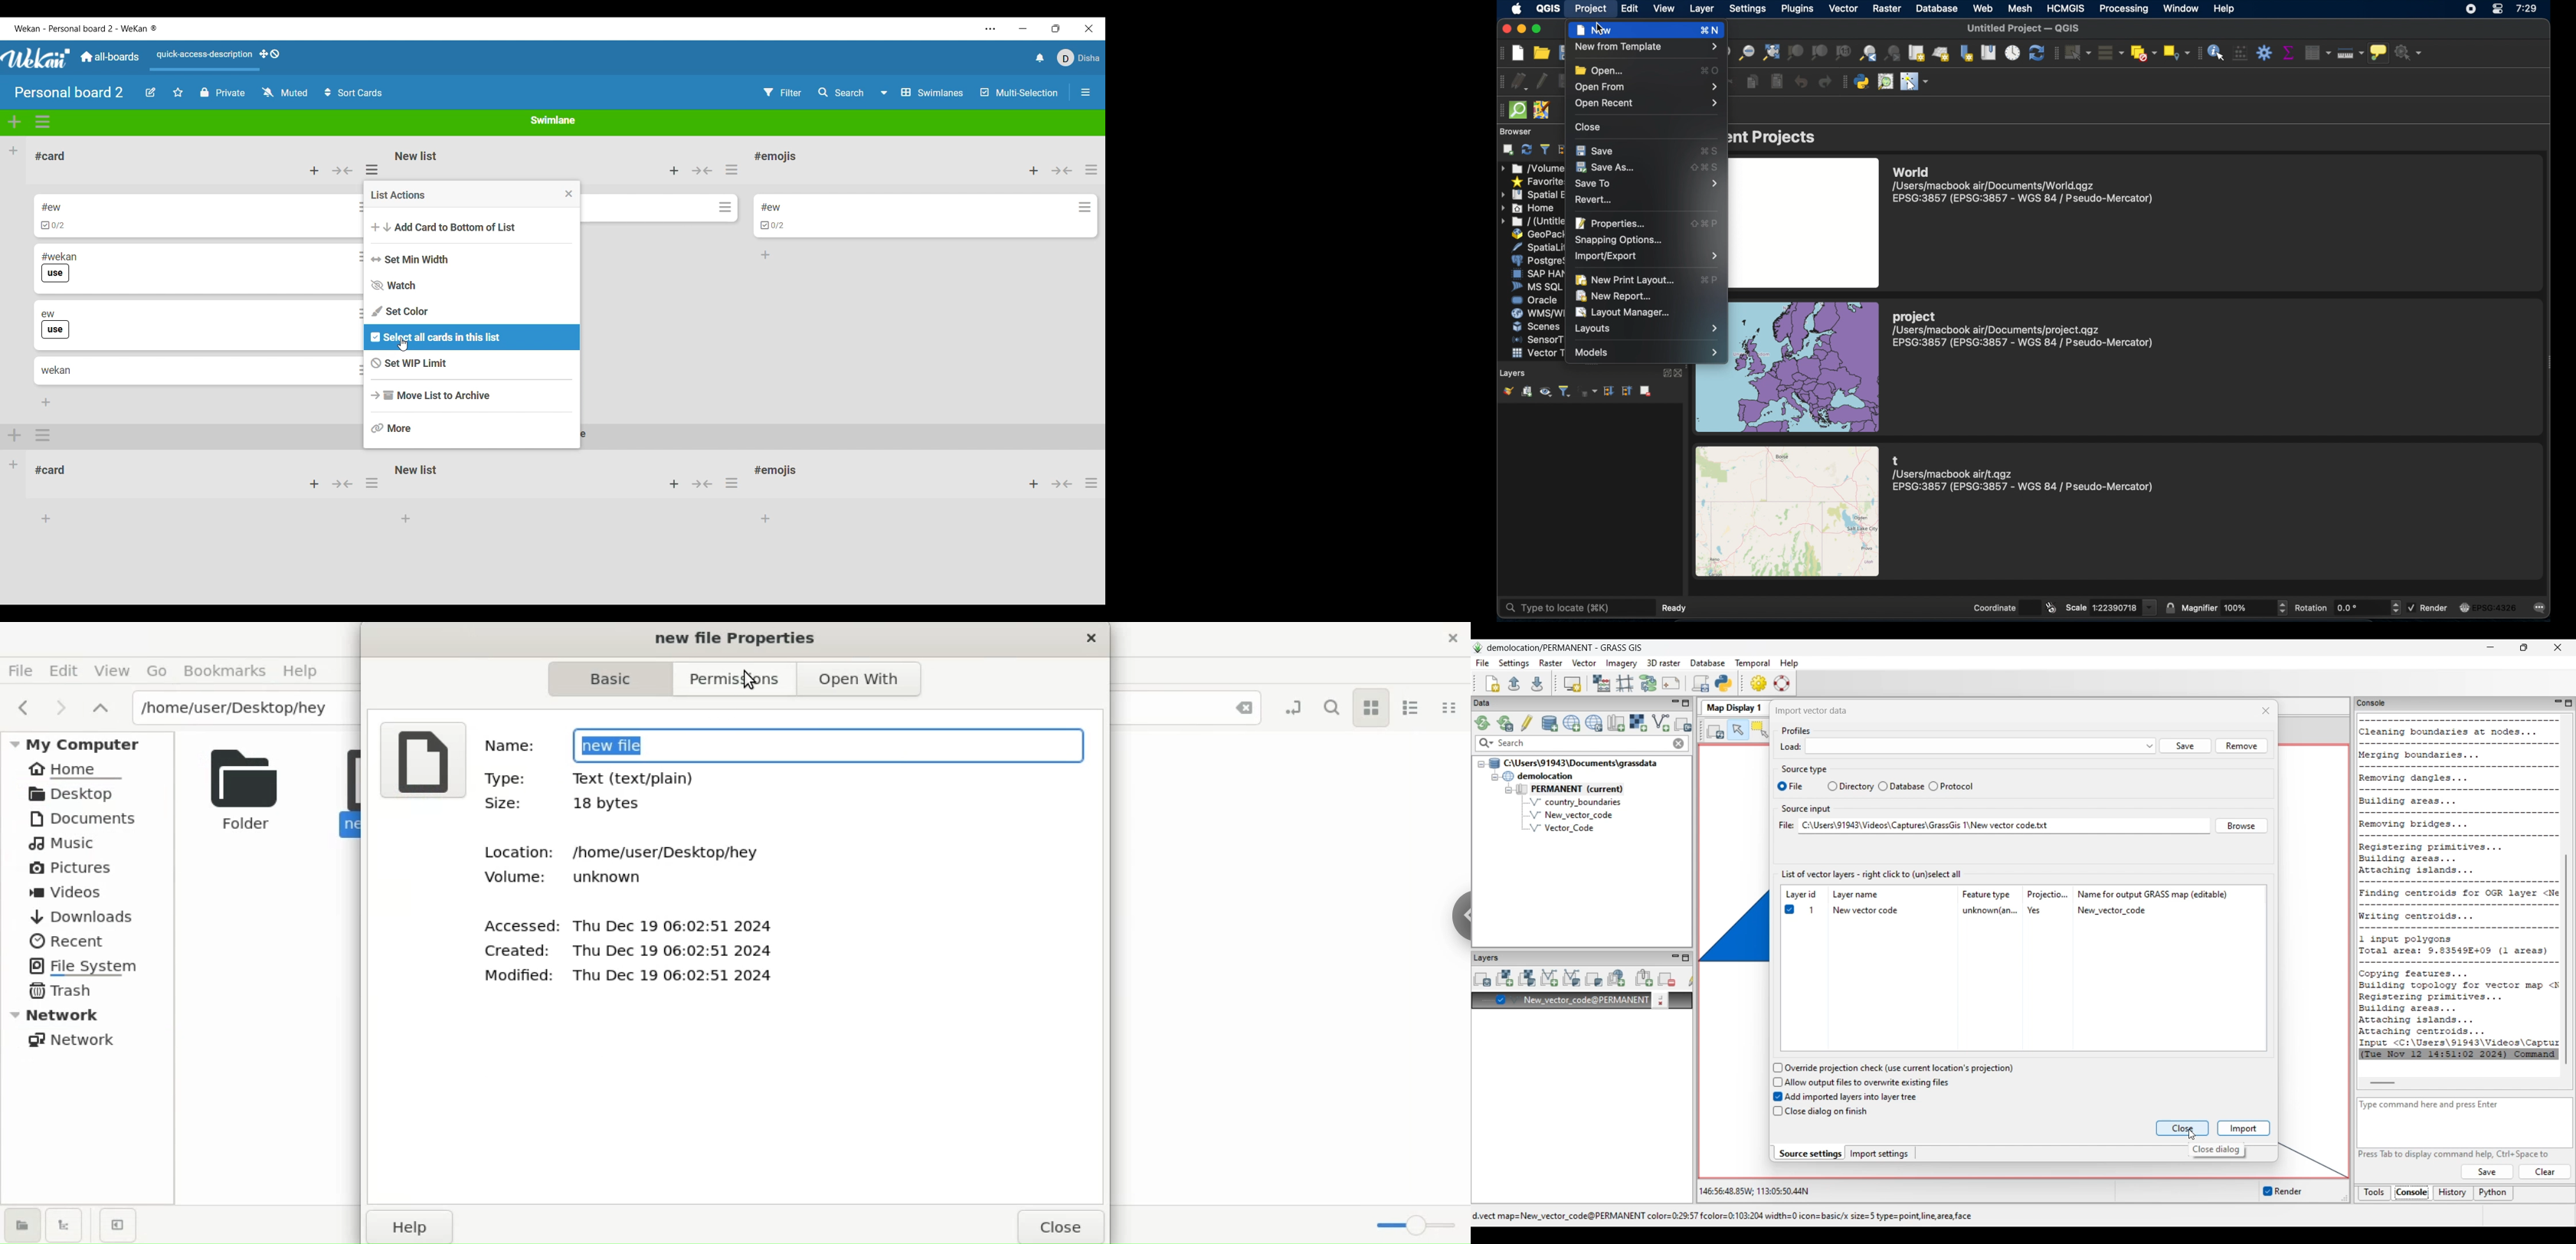 The width and height of the screenshot is (2576, 1260). What do you see at coordinates (43, 122) in the screenshot?
I see `Swimlane actions` at bounding box center [43, 122].